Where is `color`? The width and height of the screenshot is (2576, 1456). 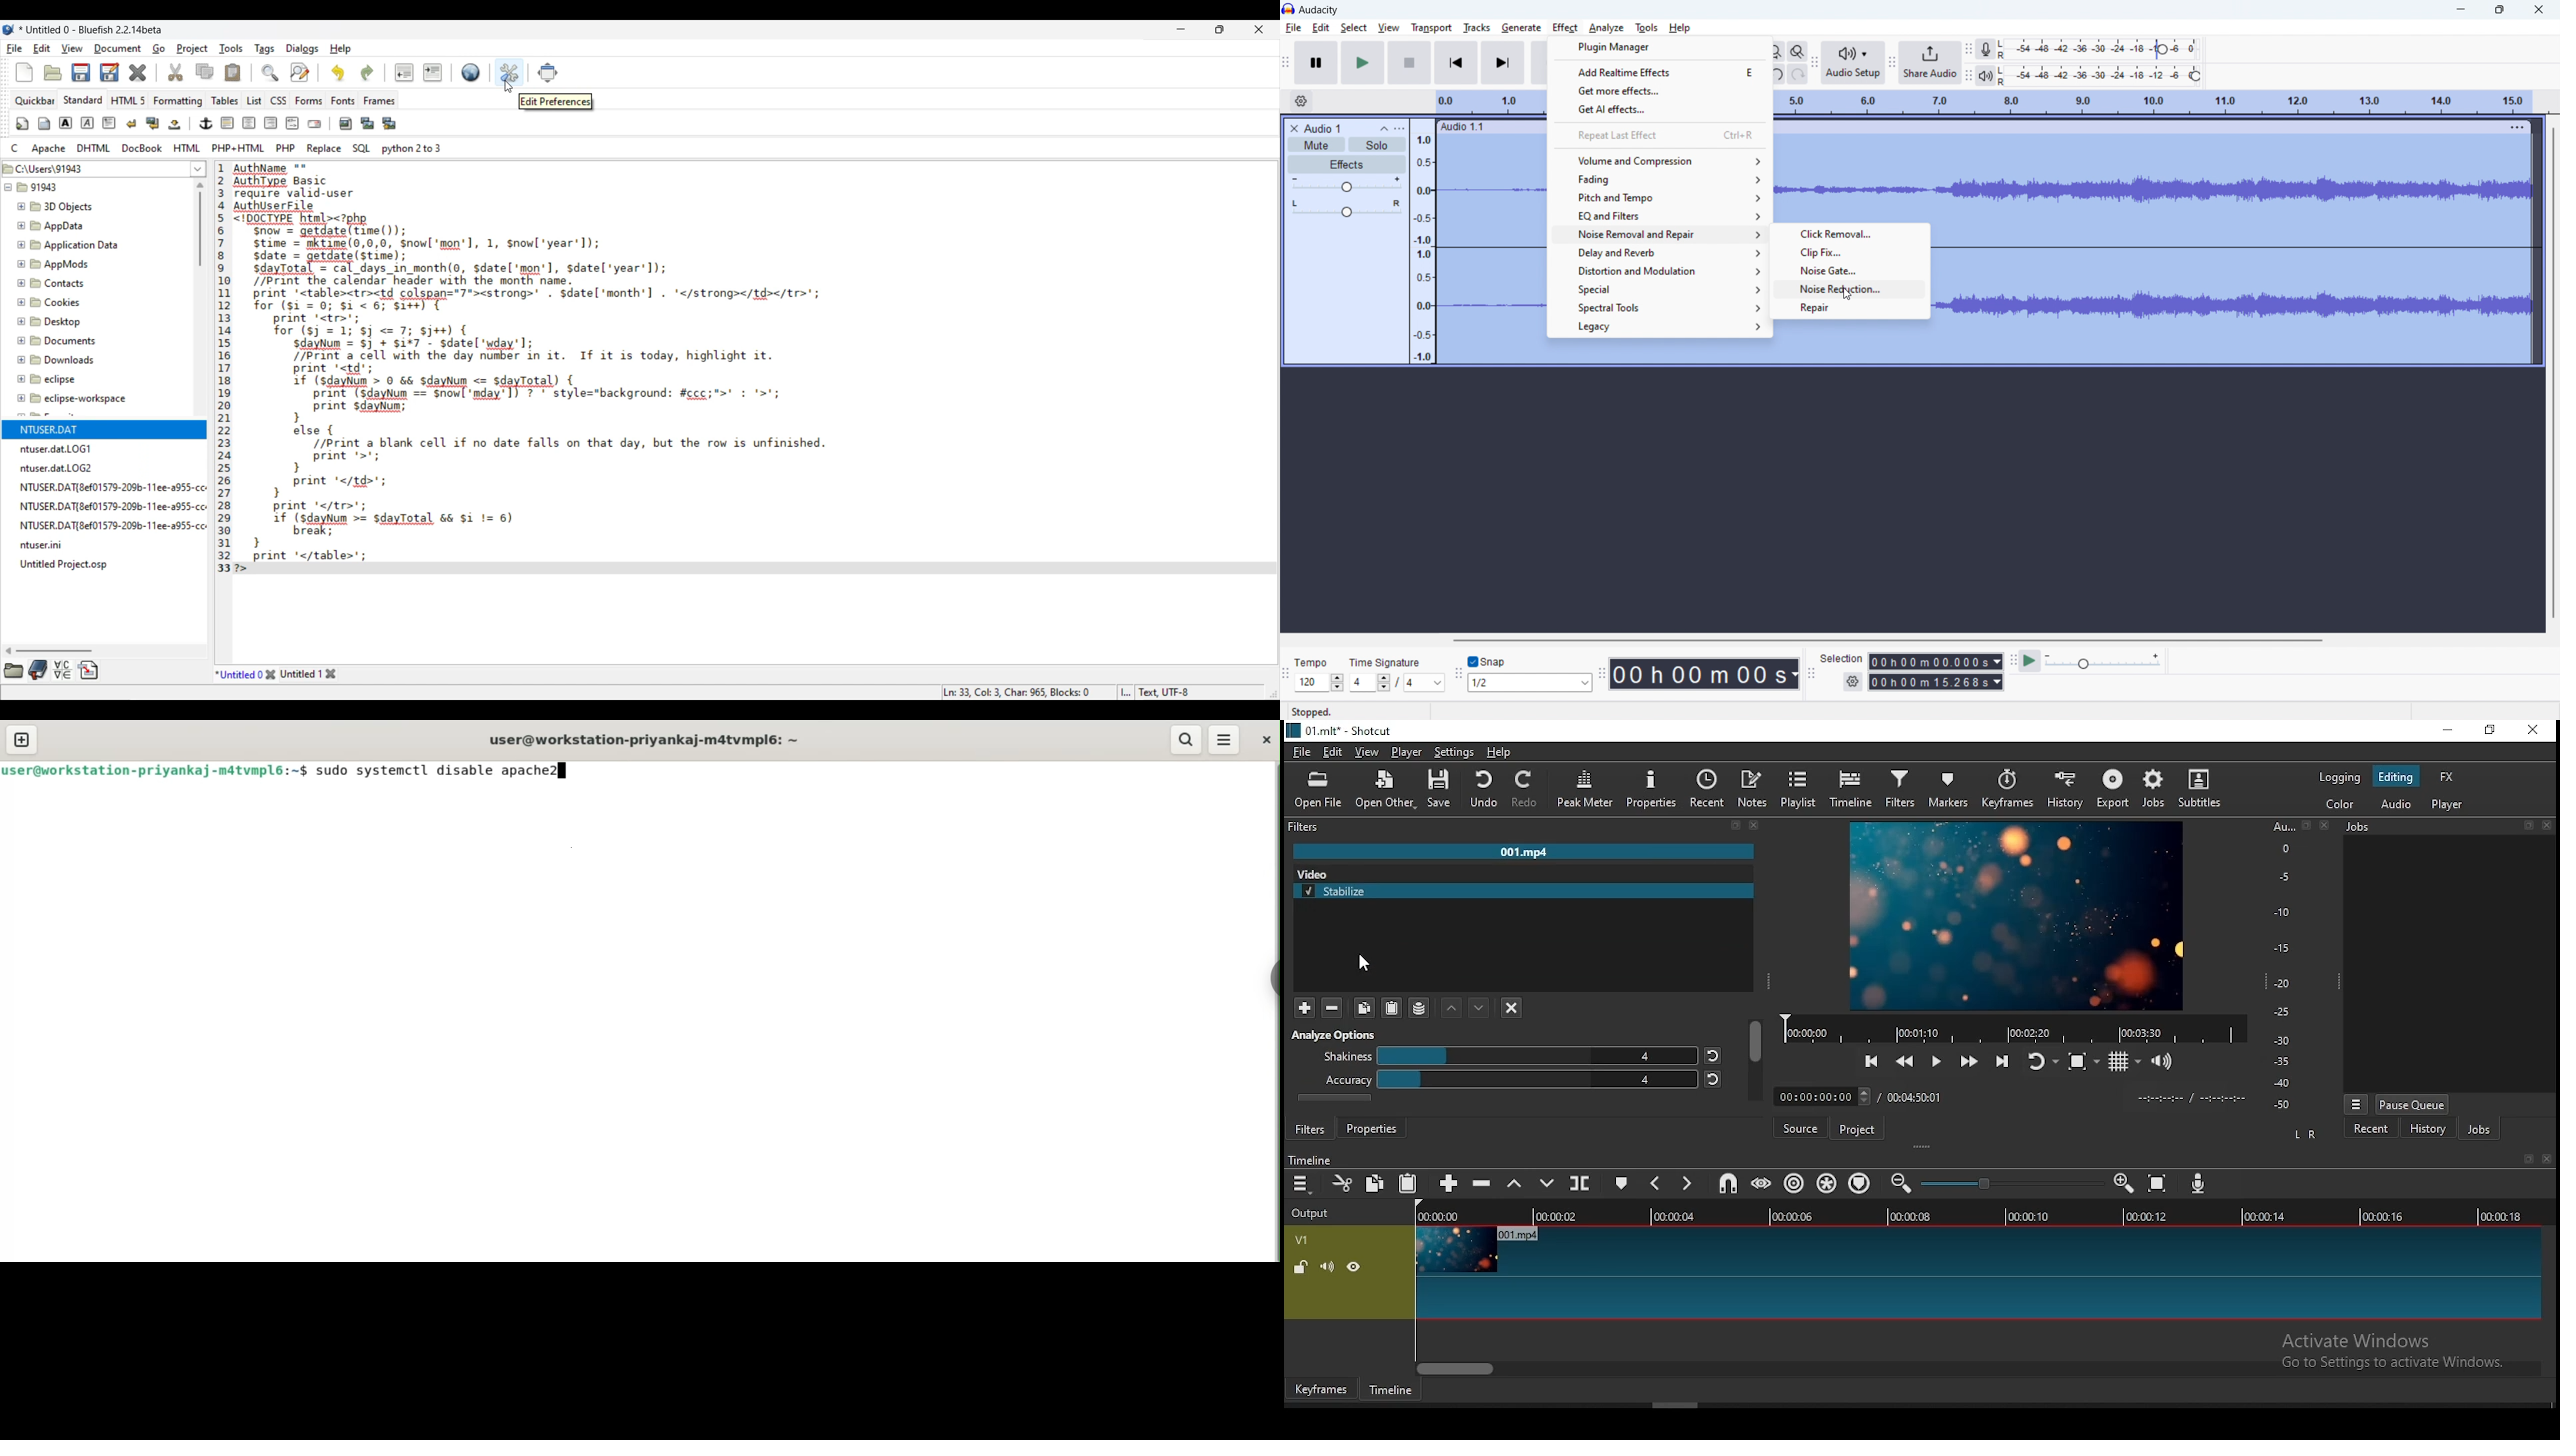
color is located at coordinates (2339, 802).